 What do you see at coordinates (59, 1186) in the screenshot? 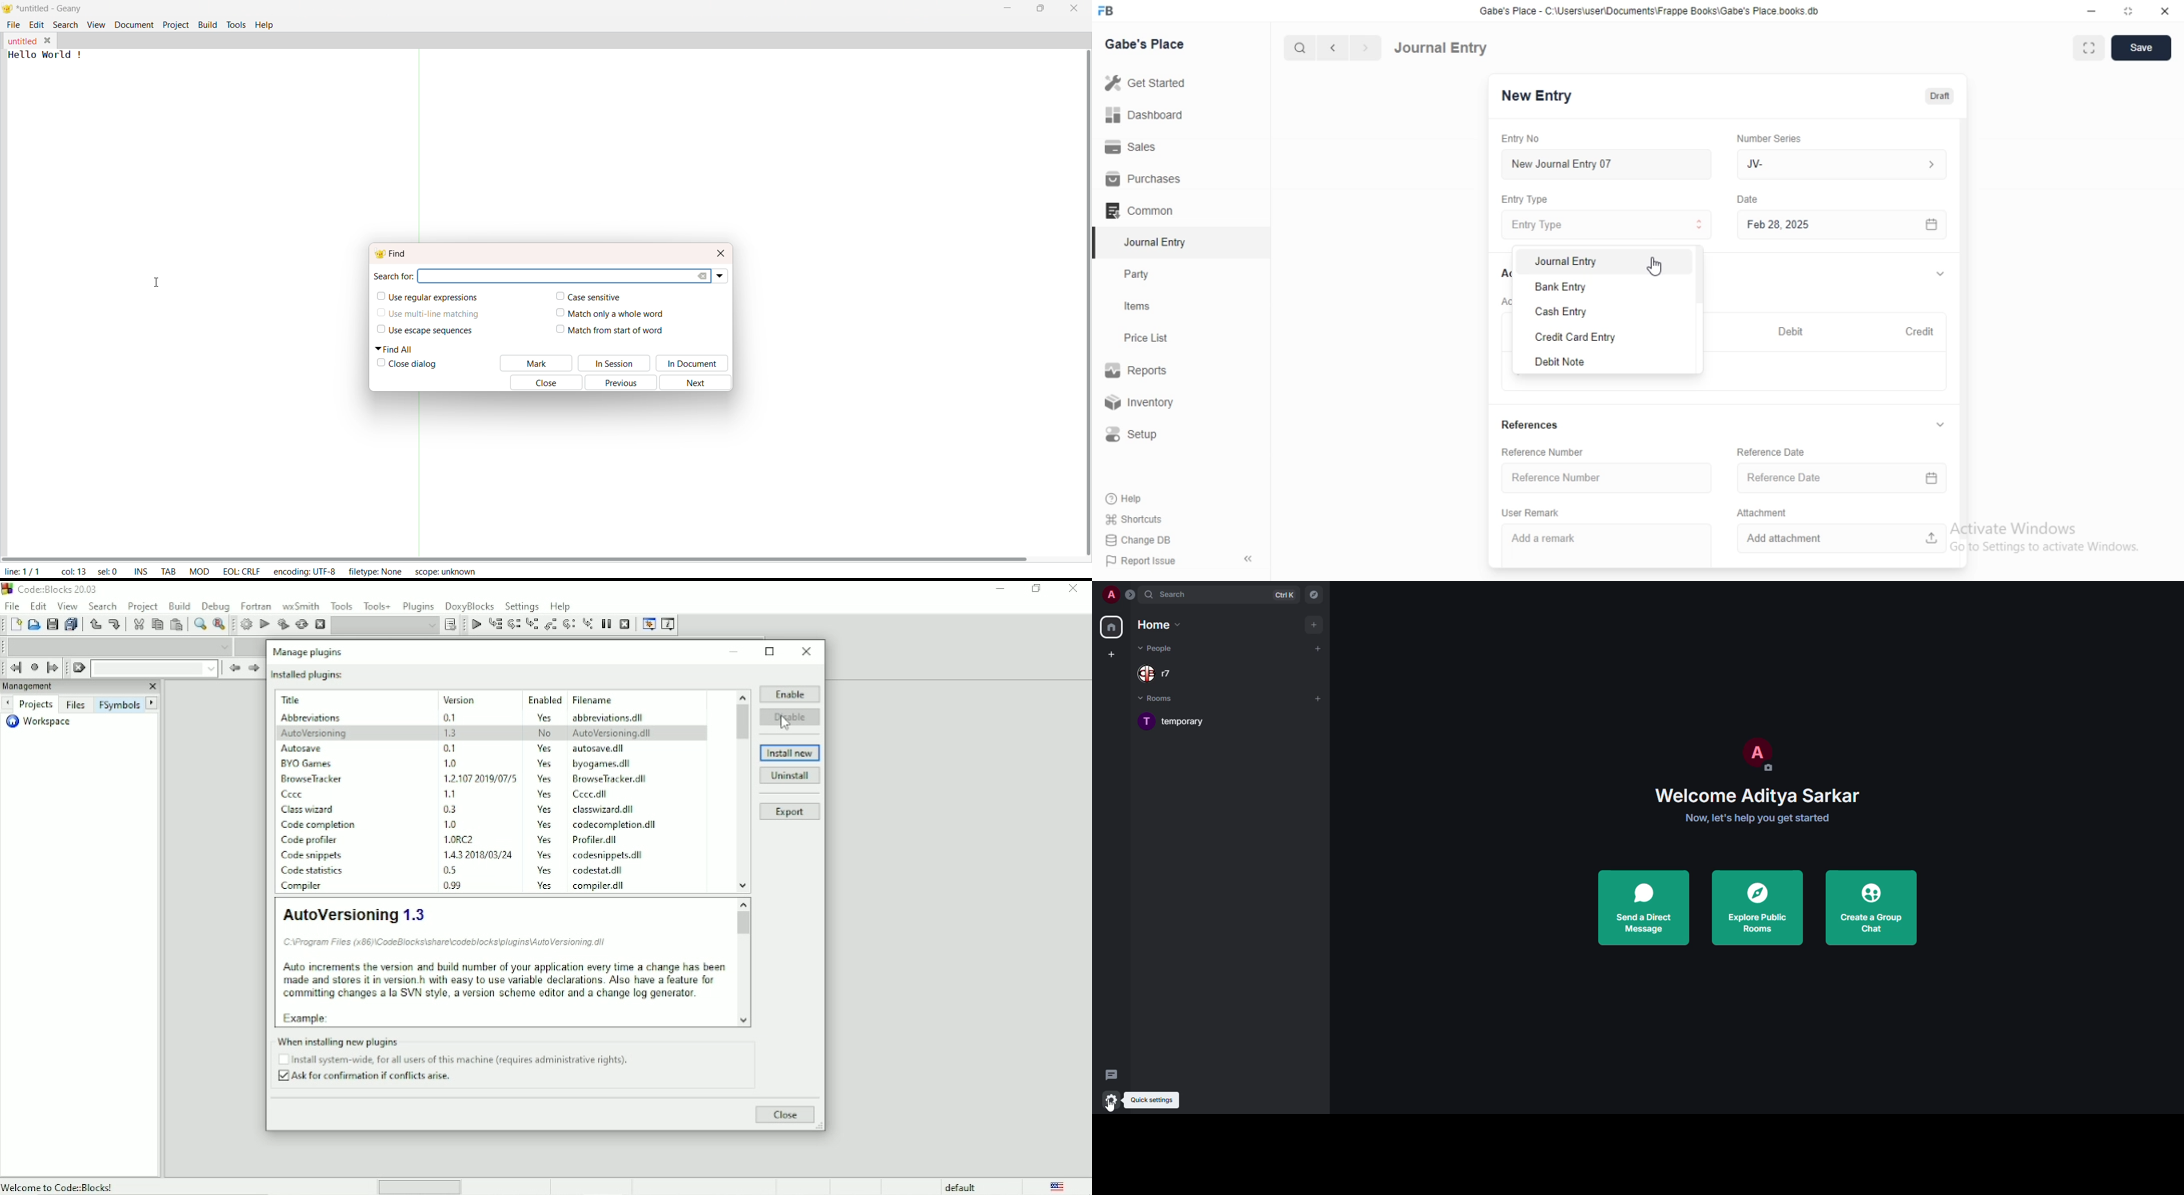
I see `Welcome to Code::Blocks!` at bounding box center [59, 1186].